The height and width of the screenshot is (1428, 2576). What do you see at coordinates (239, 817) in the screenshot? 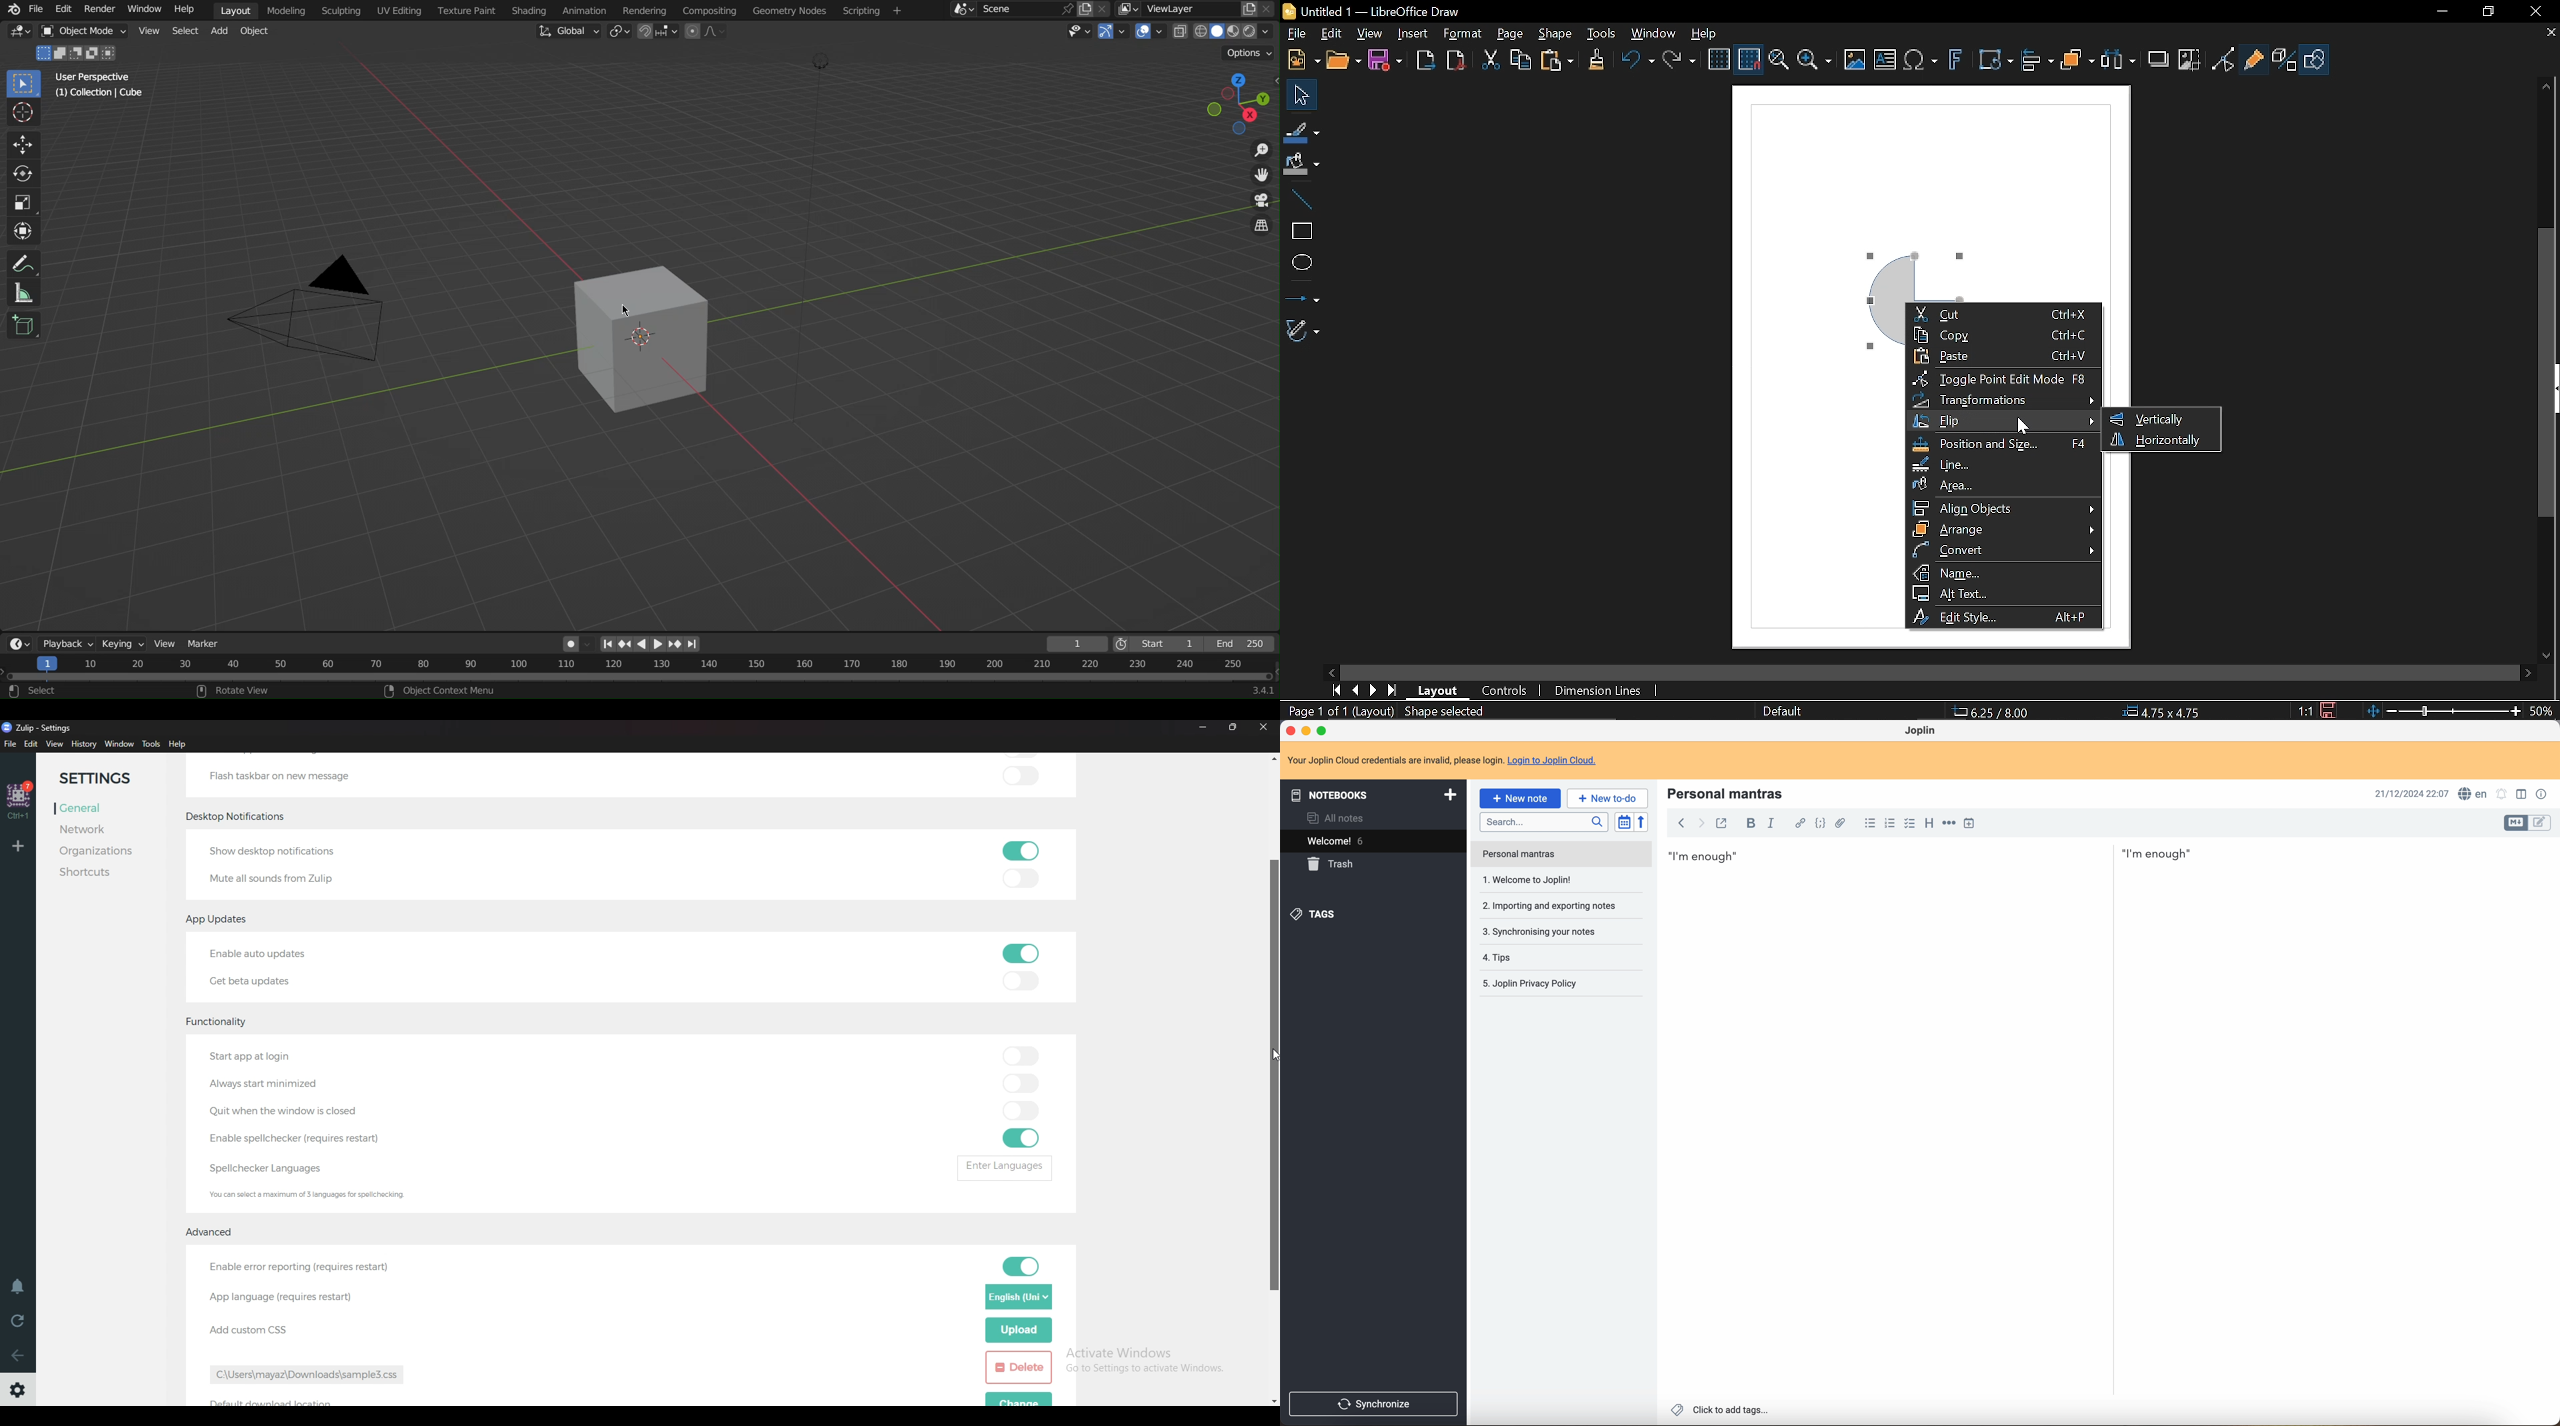
I see `Desktop notifications` at bounding box center [239, 817].